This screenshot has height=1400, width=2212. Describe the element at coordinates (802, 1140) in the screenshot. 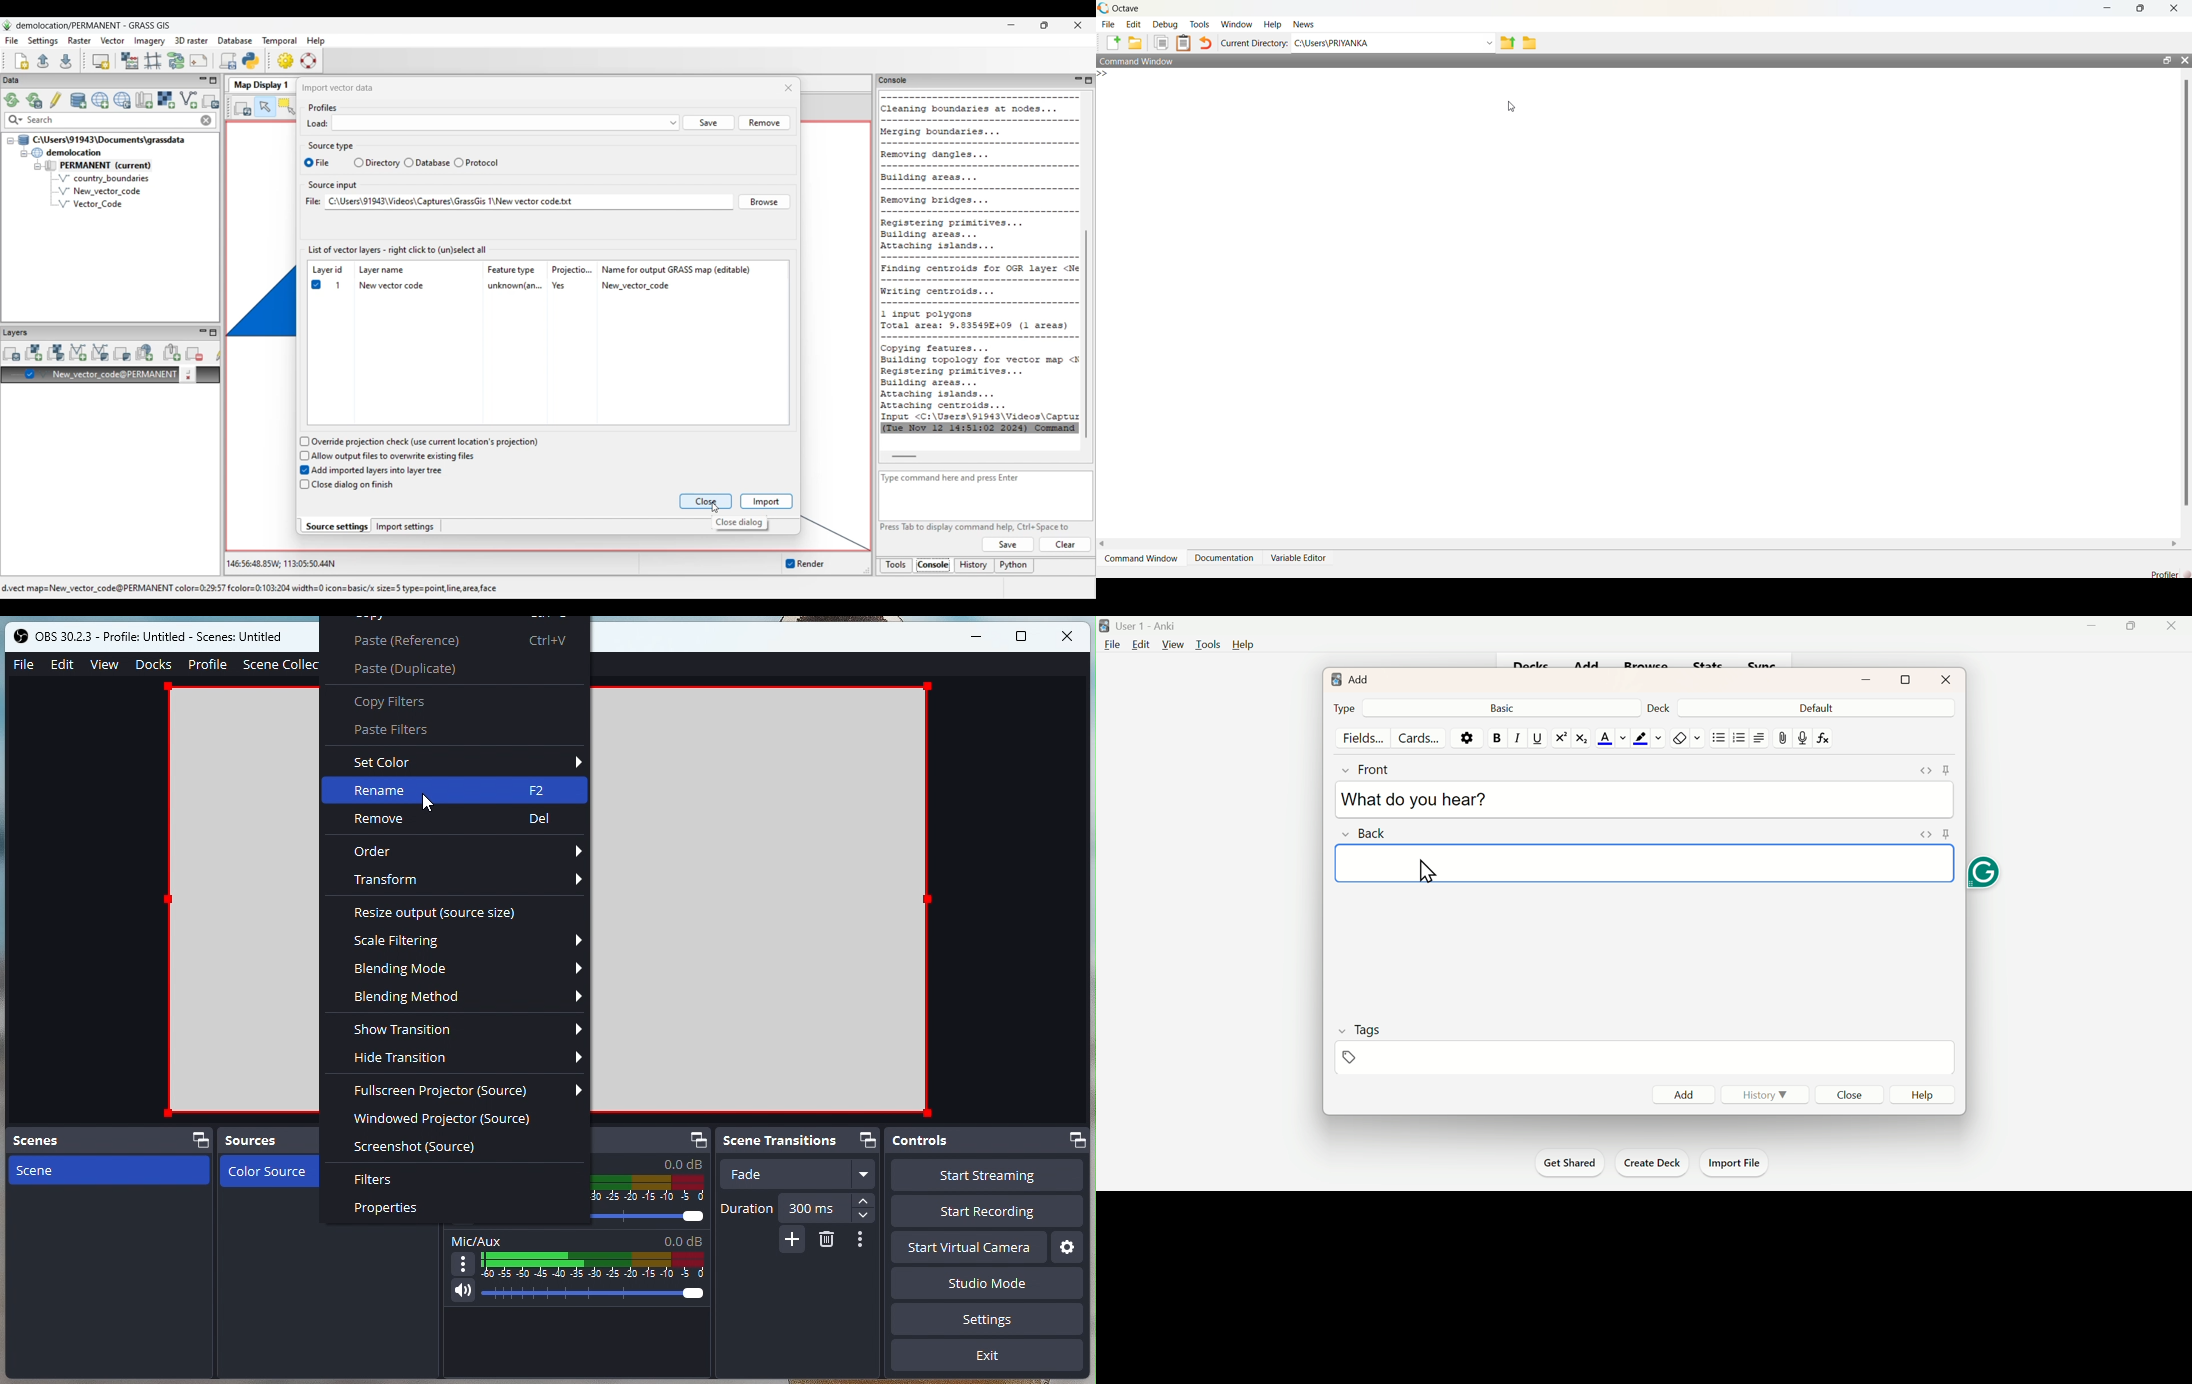

I see `Scene transitions` at that location.